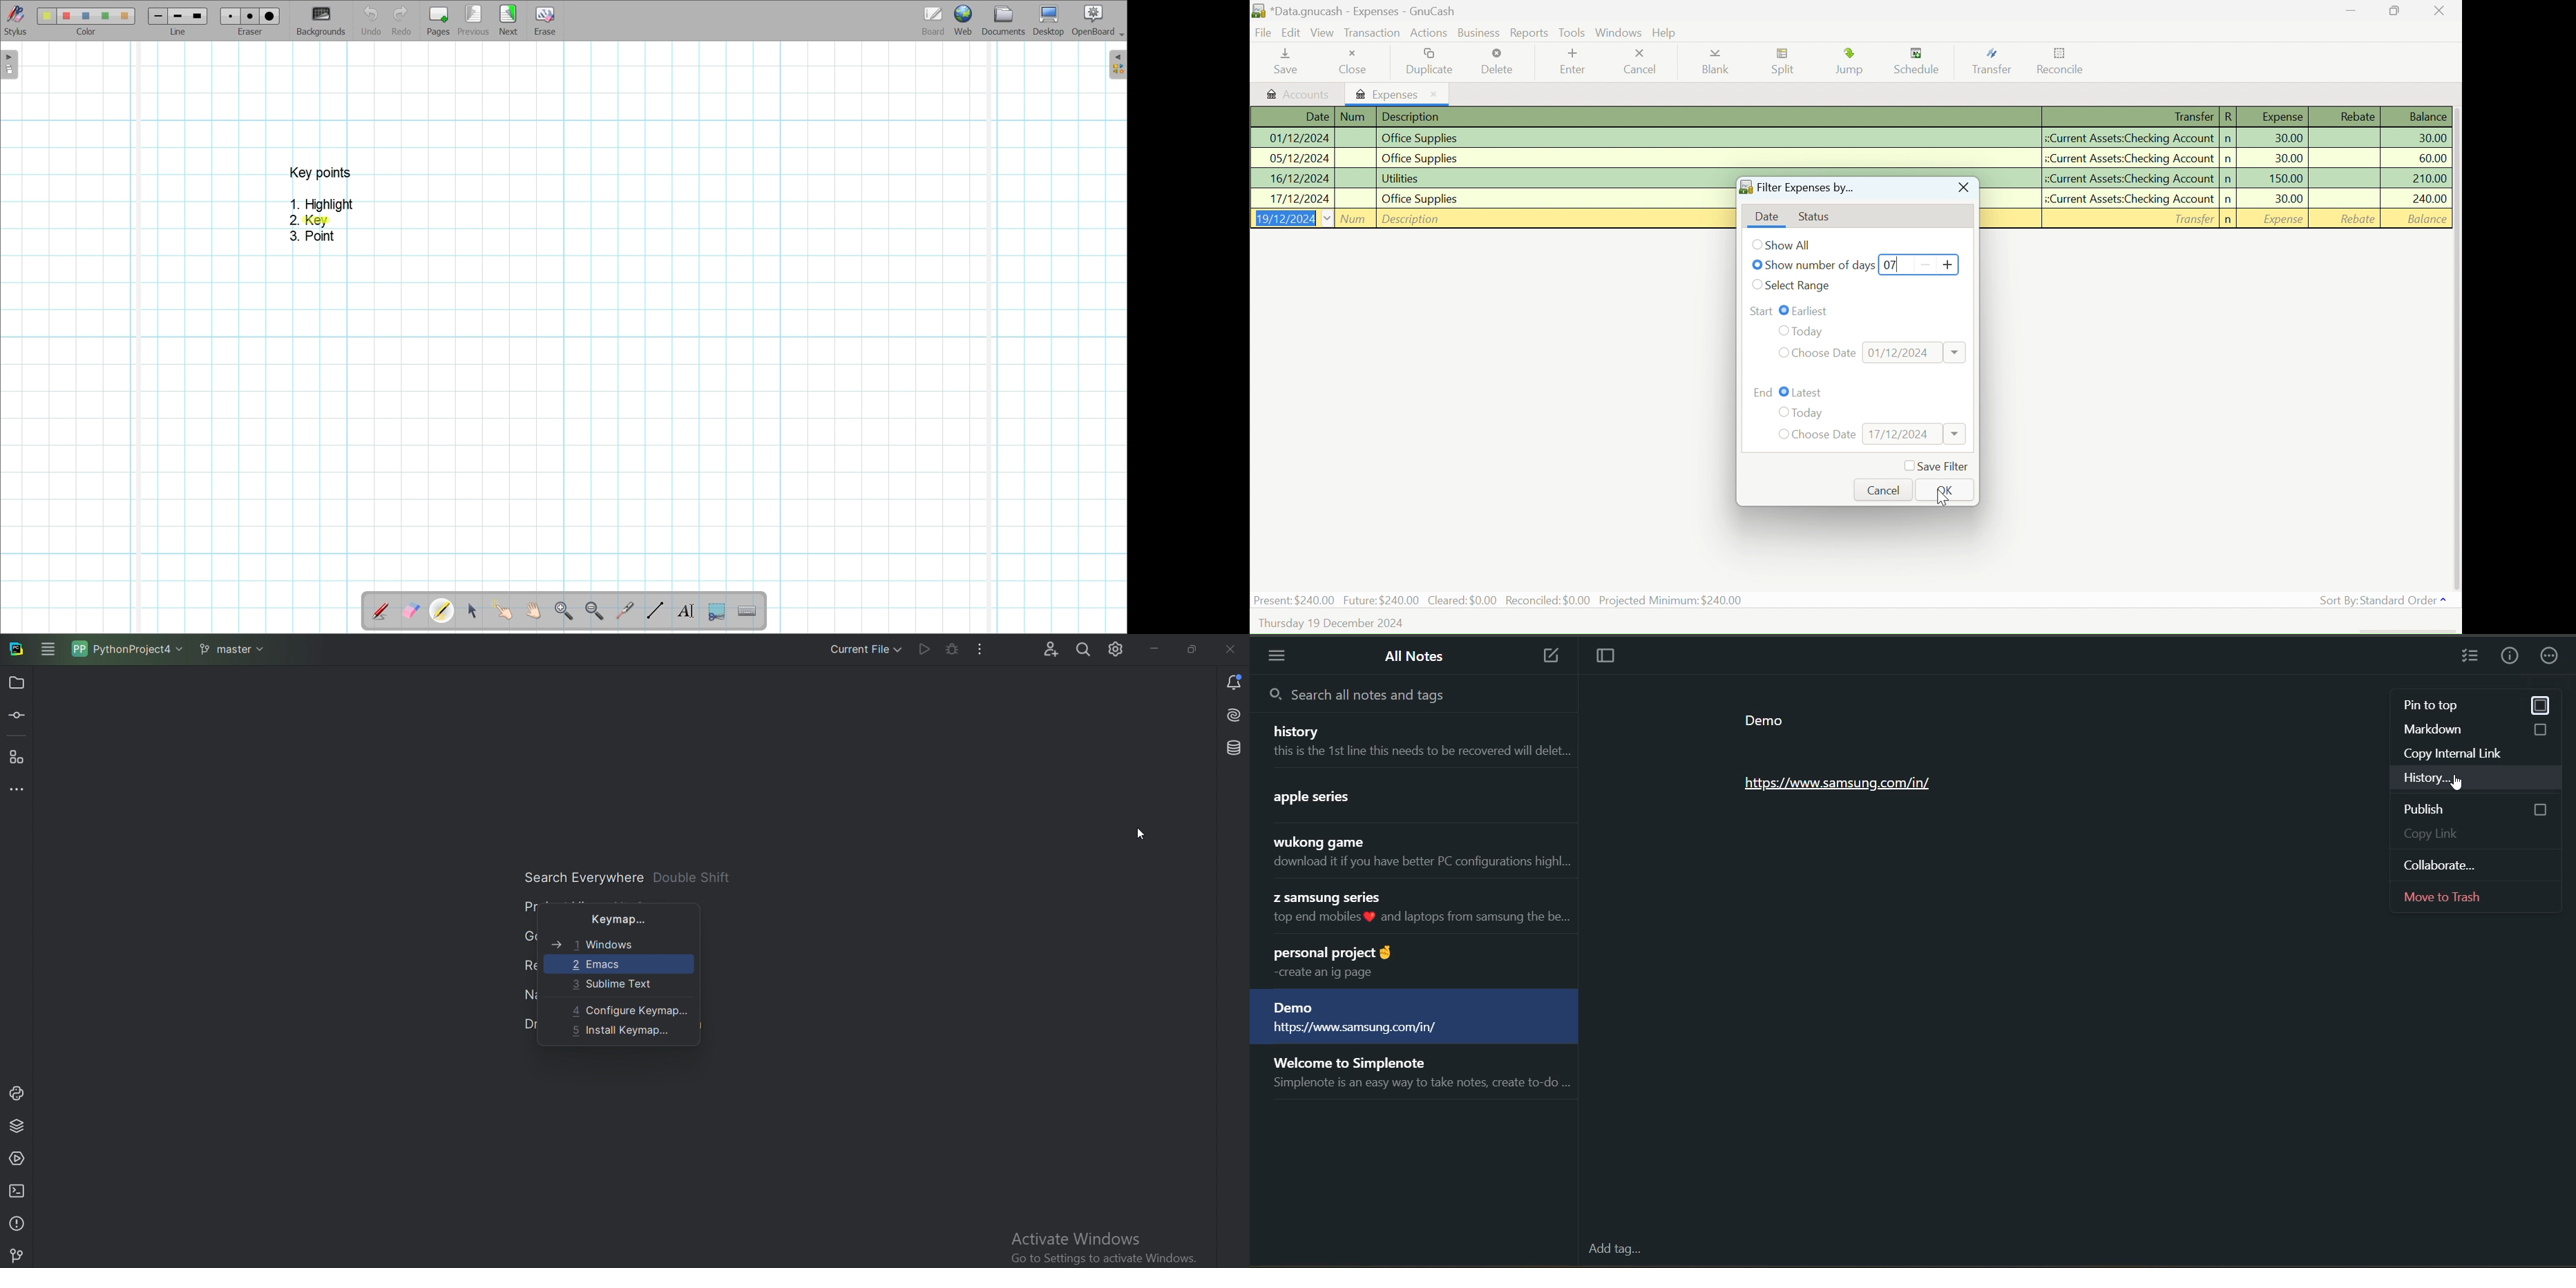 The image size is (2576, 1288). I want to click on Sublime text, so click(611, 985).